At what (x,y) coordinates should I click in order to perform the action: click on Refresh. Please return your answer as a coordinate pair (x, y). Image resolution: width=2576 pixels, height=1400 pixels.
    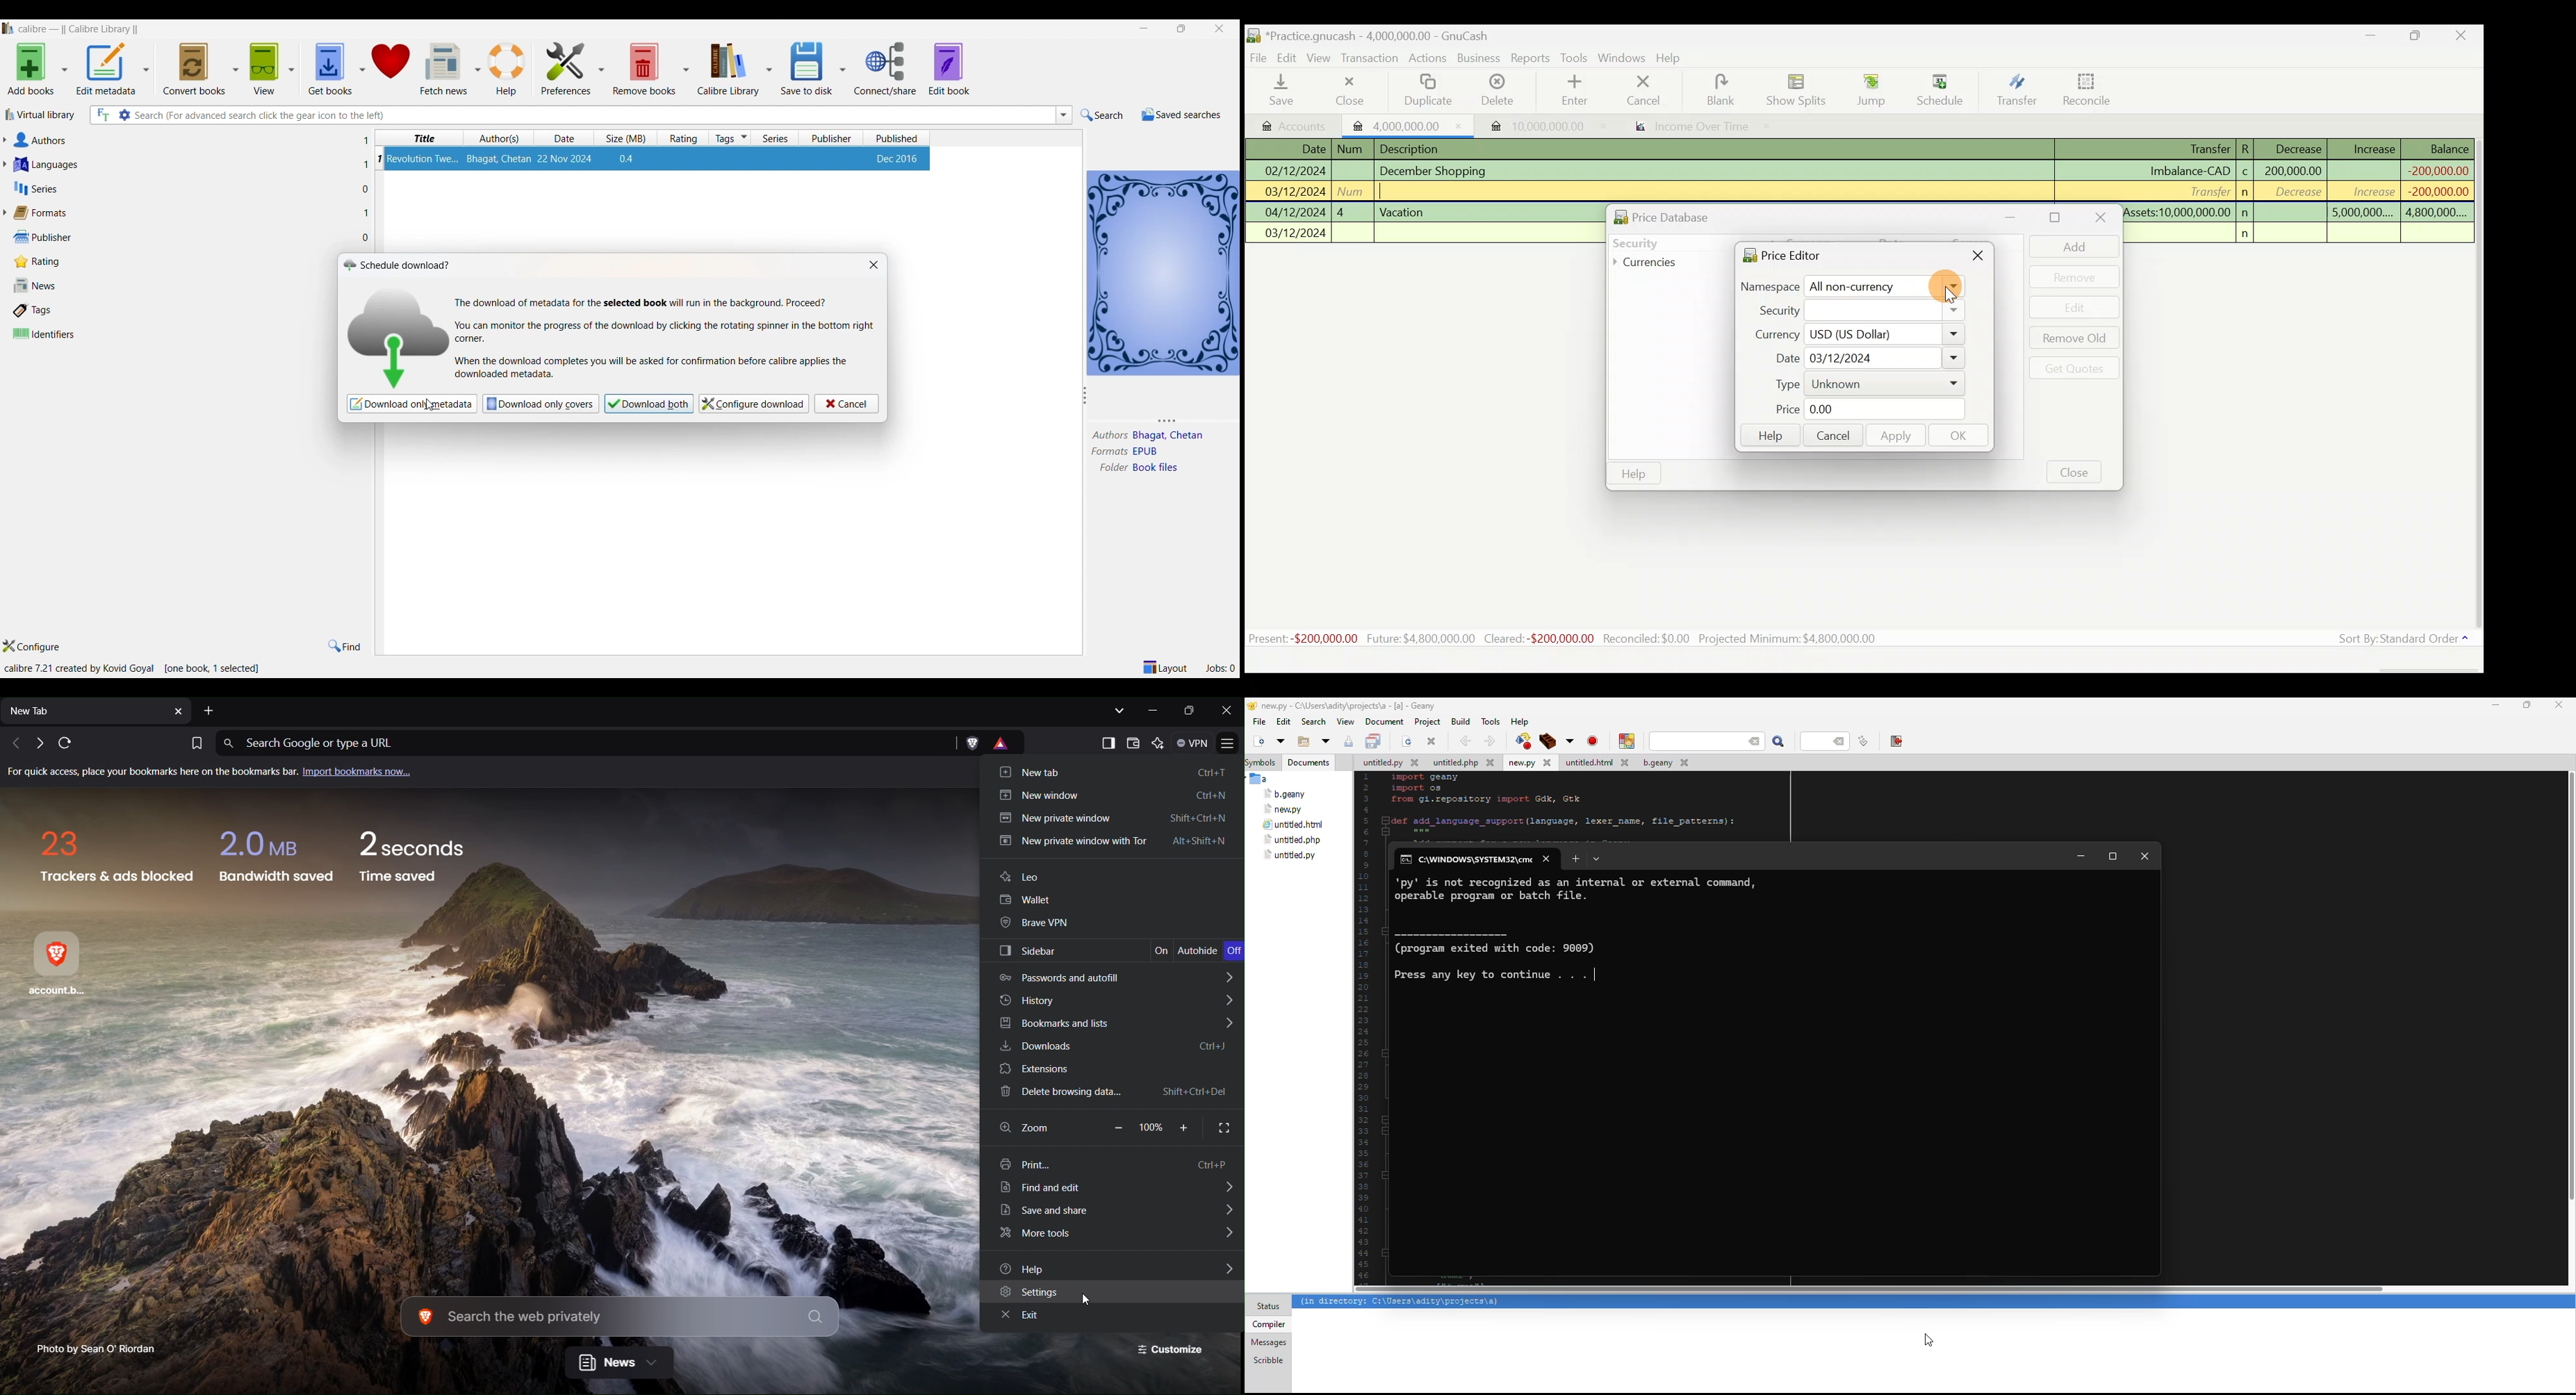
    Looking at the image, I should click on (64, 744).